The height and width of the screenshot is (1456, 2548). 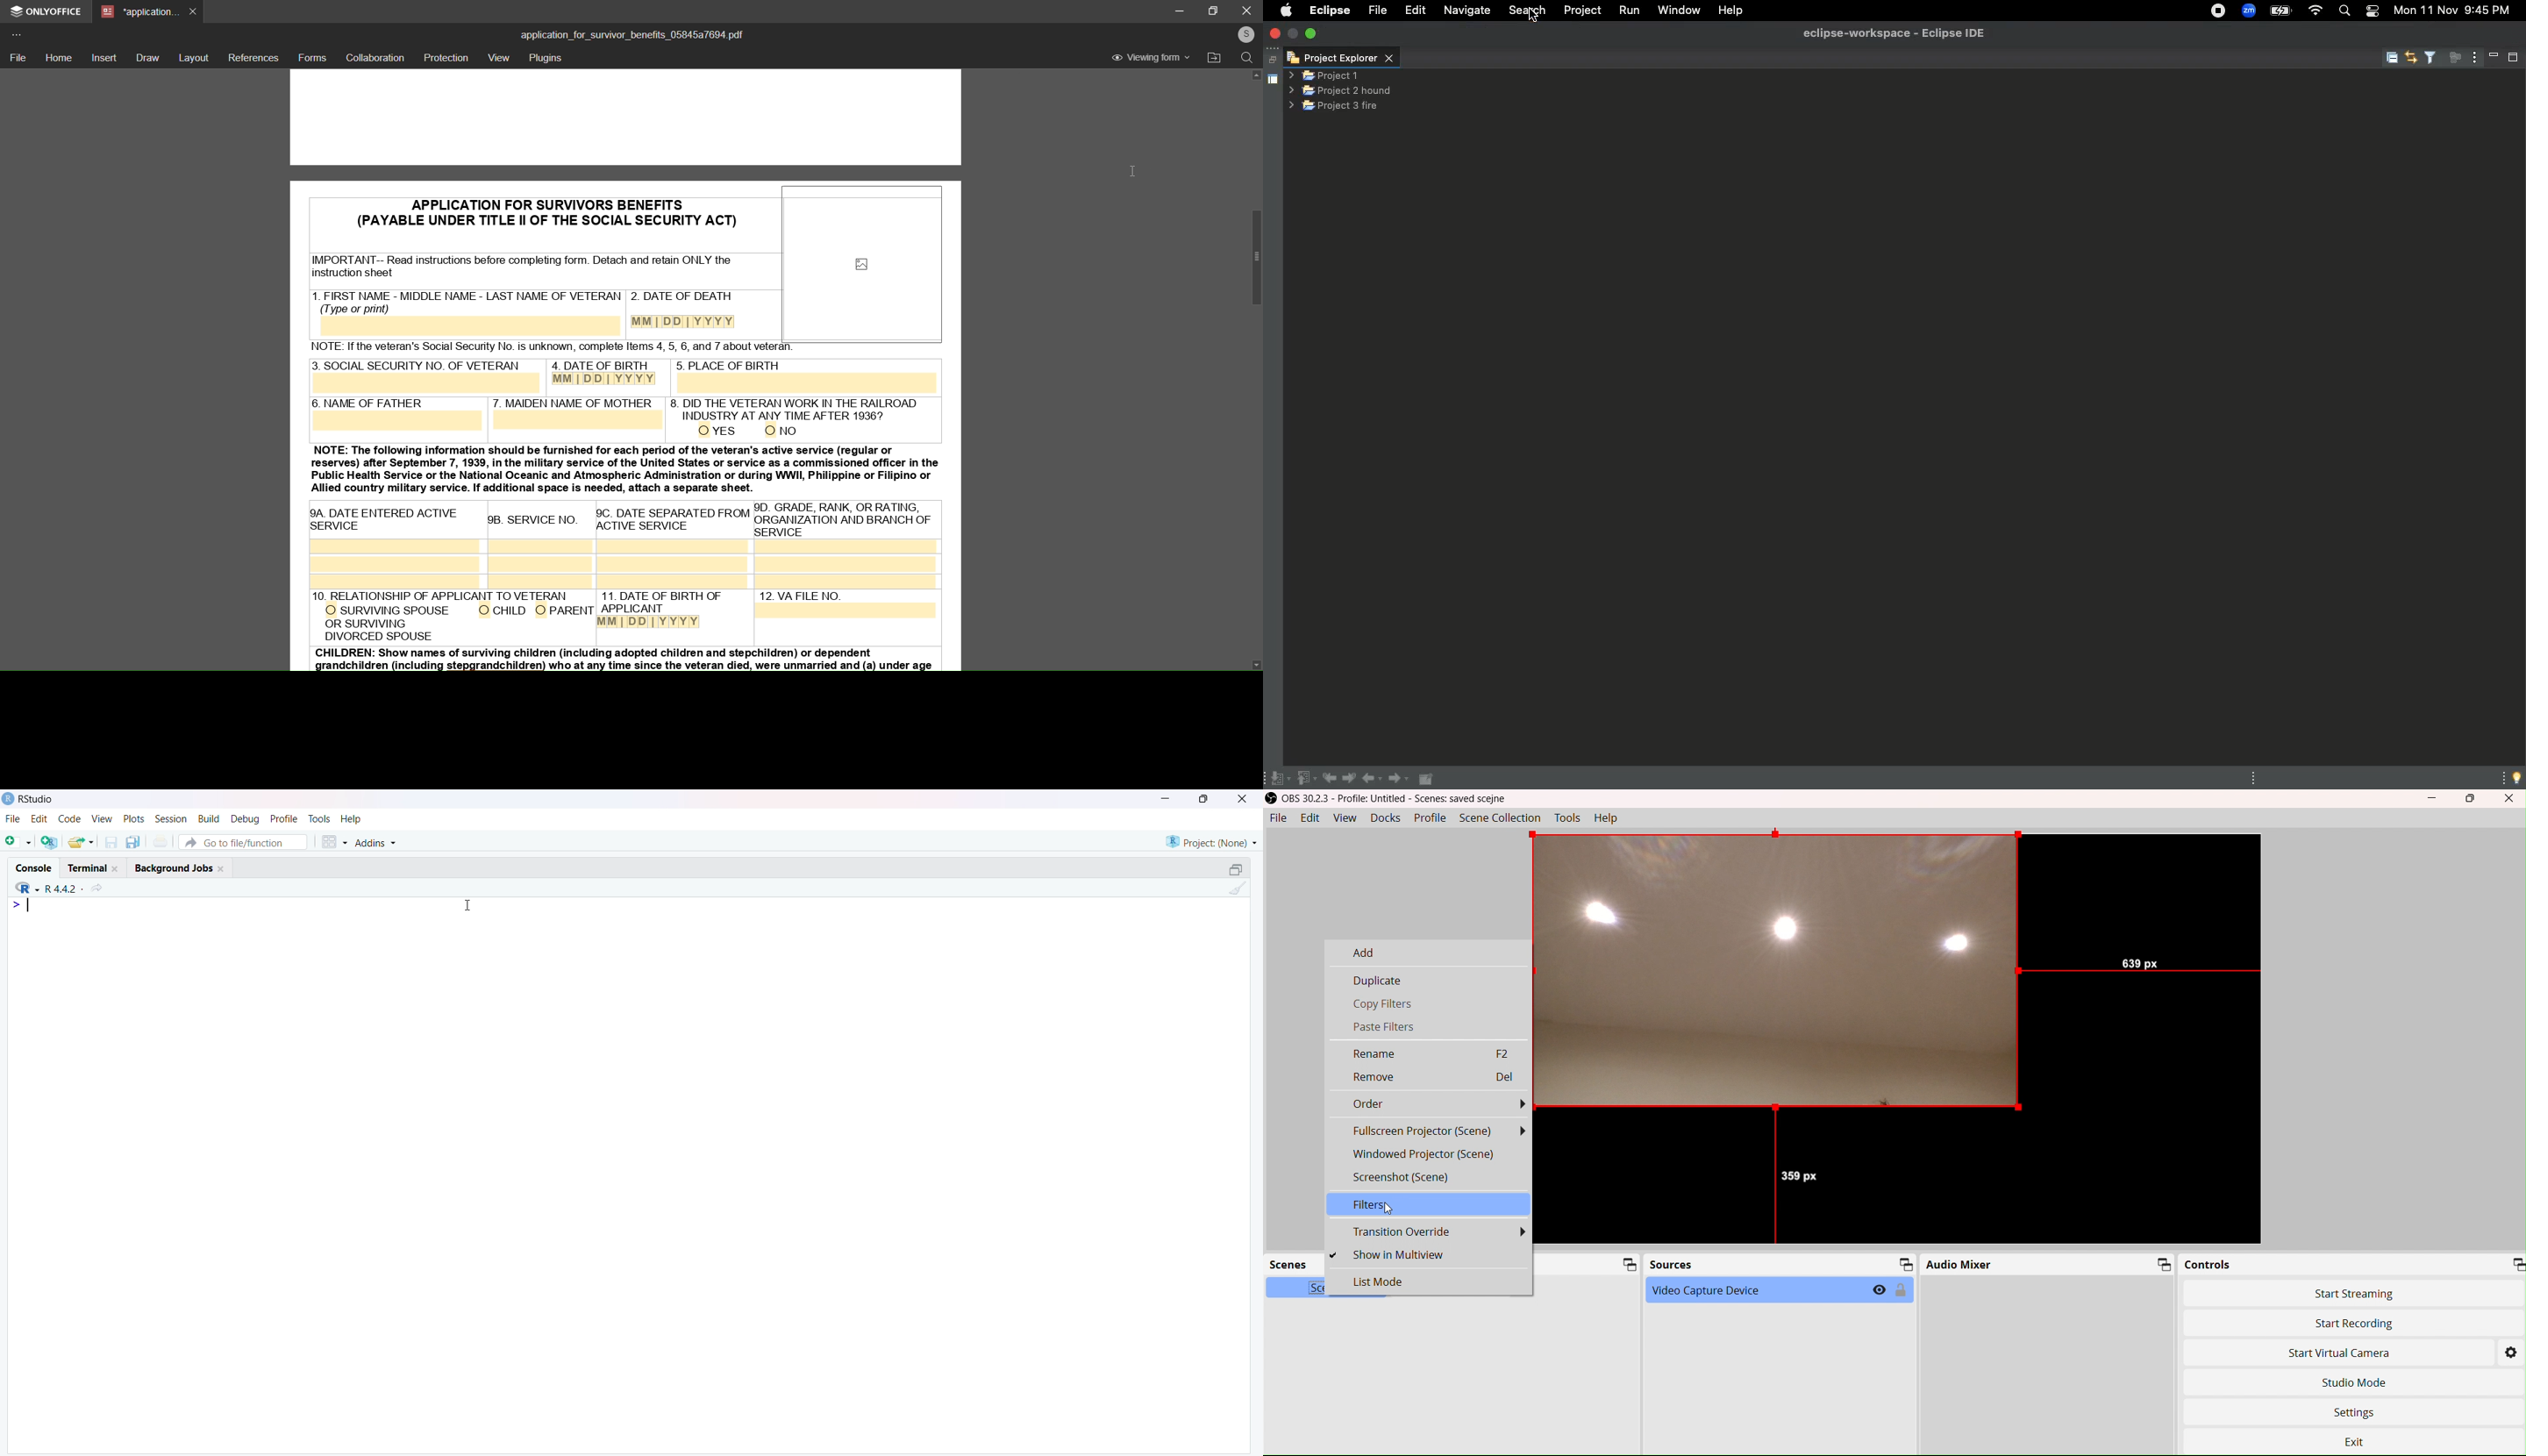 I want to click on R.4.2.2, so click(x=59, y=887).